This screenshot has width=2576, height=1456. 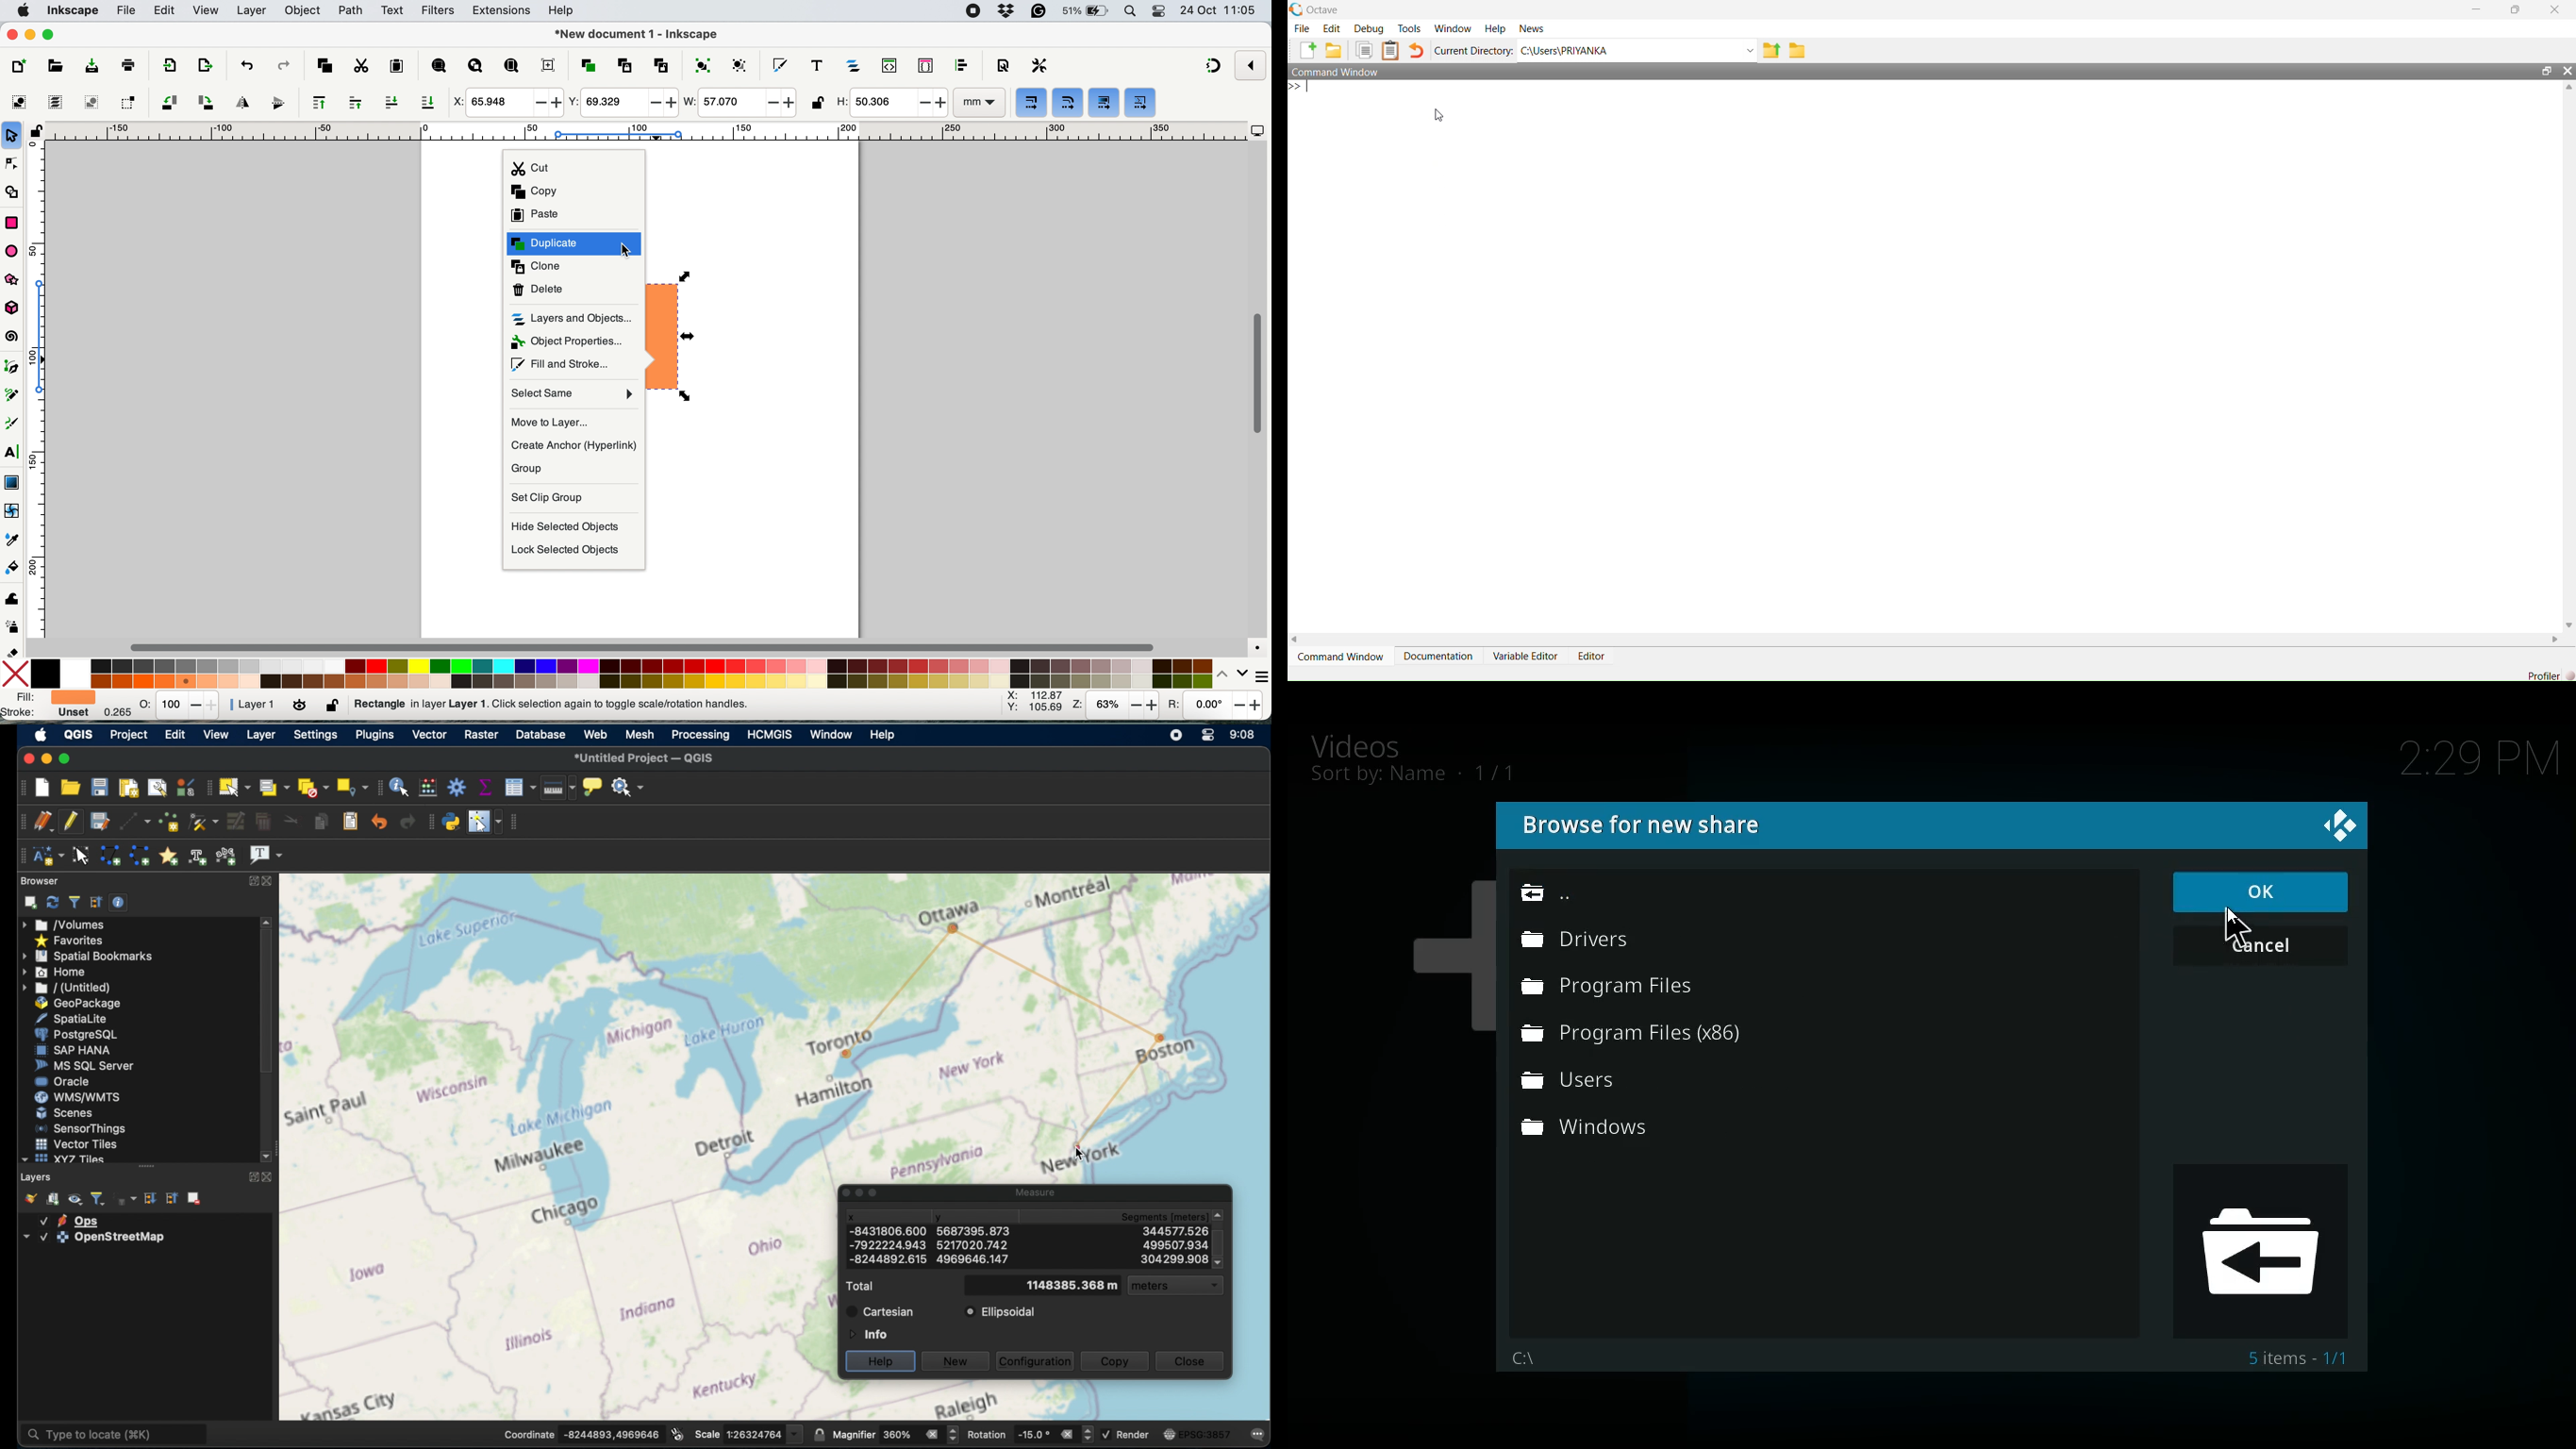 I want to click on rotation, so click(x=1030, y=1433).